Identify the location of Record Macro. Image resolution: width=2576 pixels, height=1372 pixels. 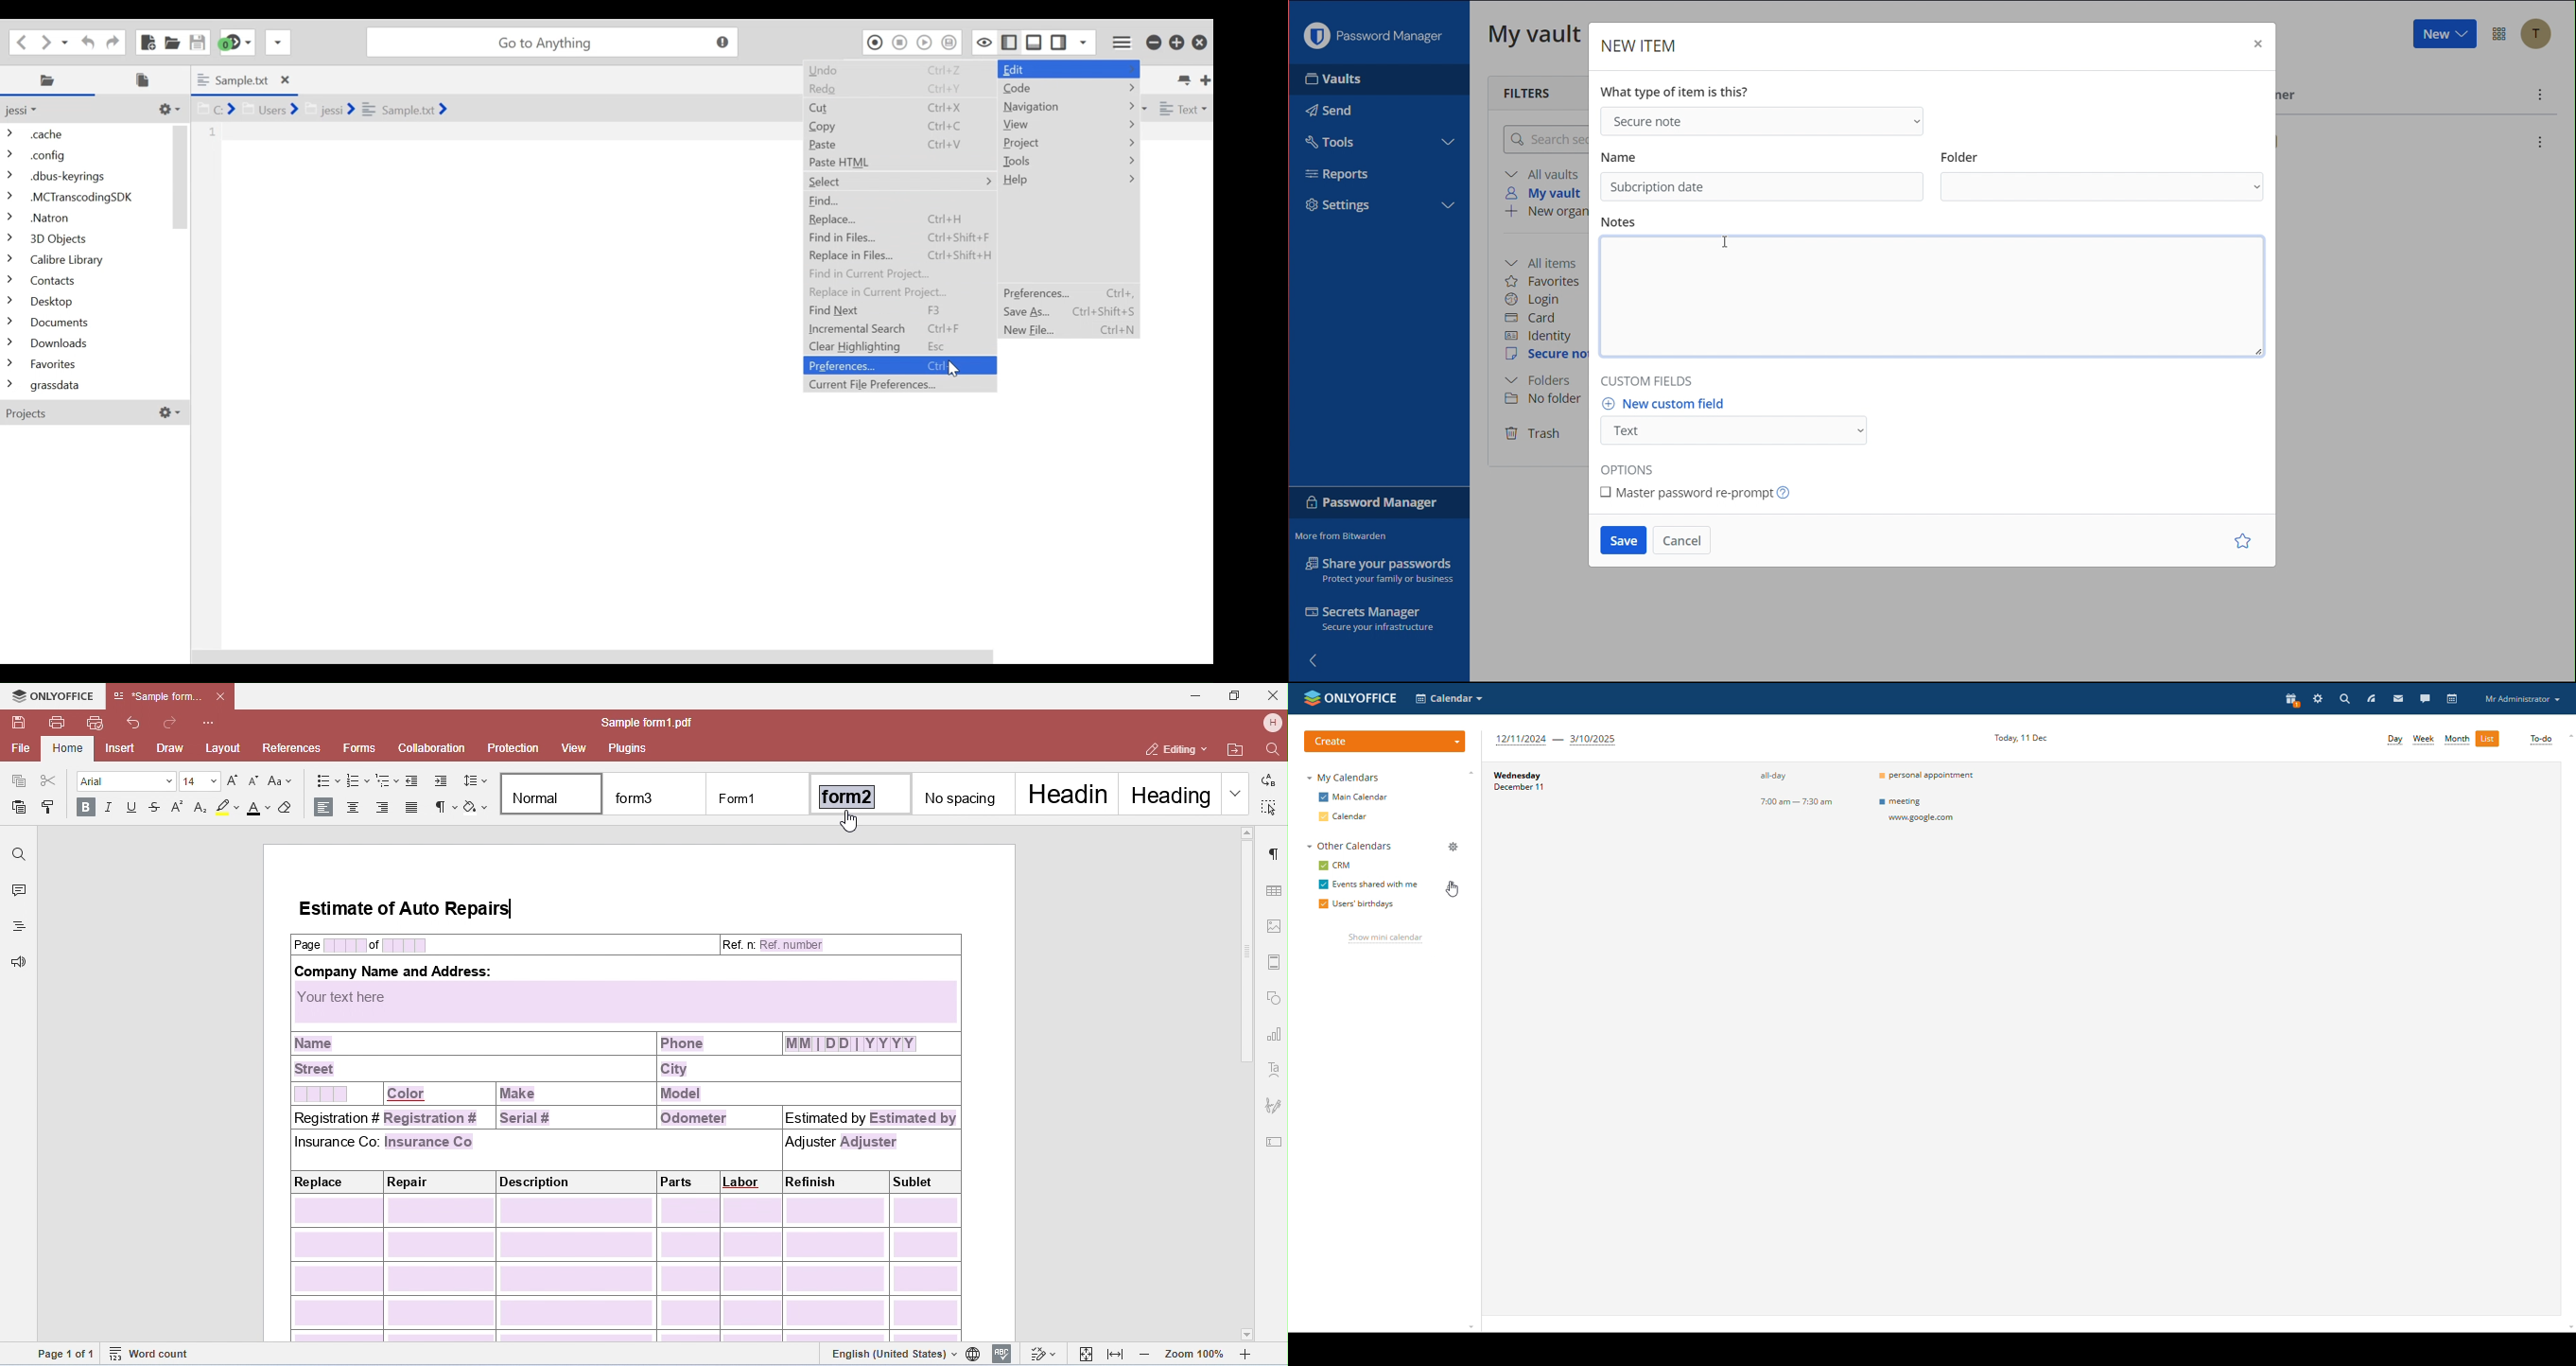
(875, 42).